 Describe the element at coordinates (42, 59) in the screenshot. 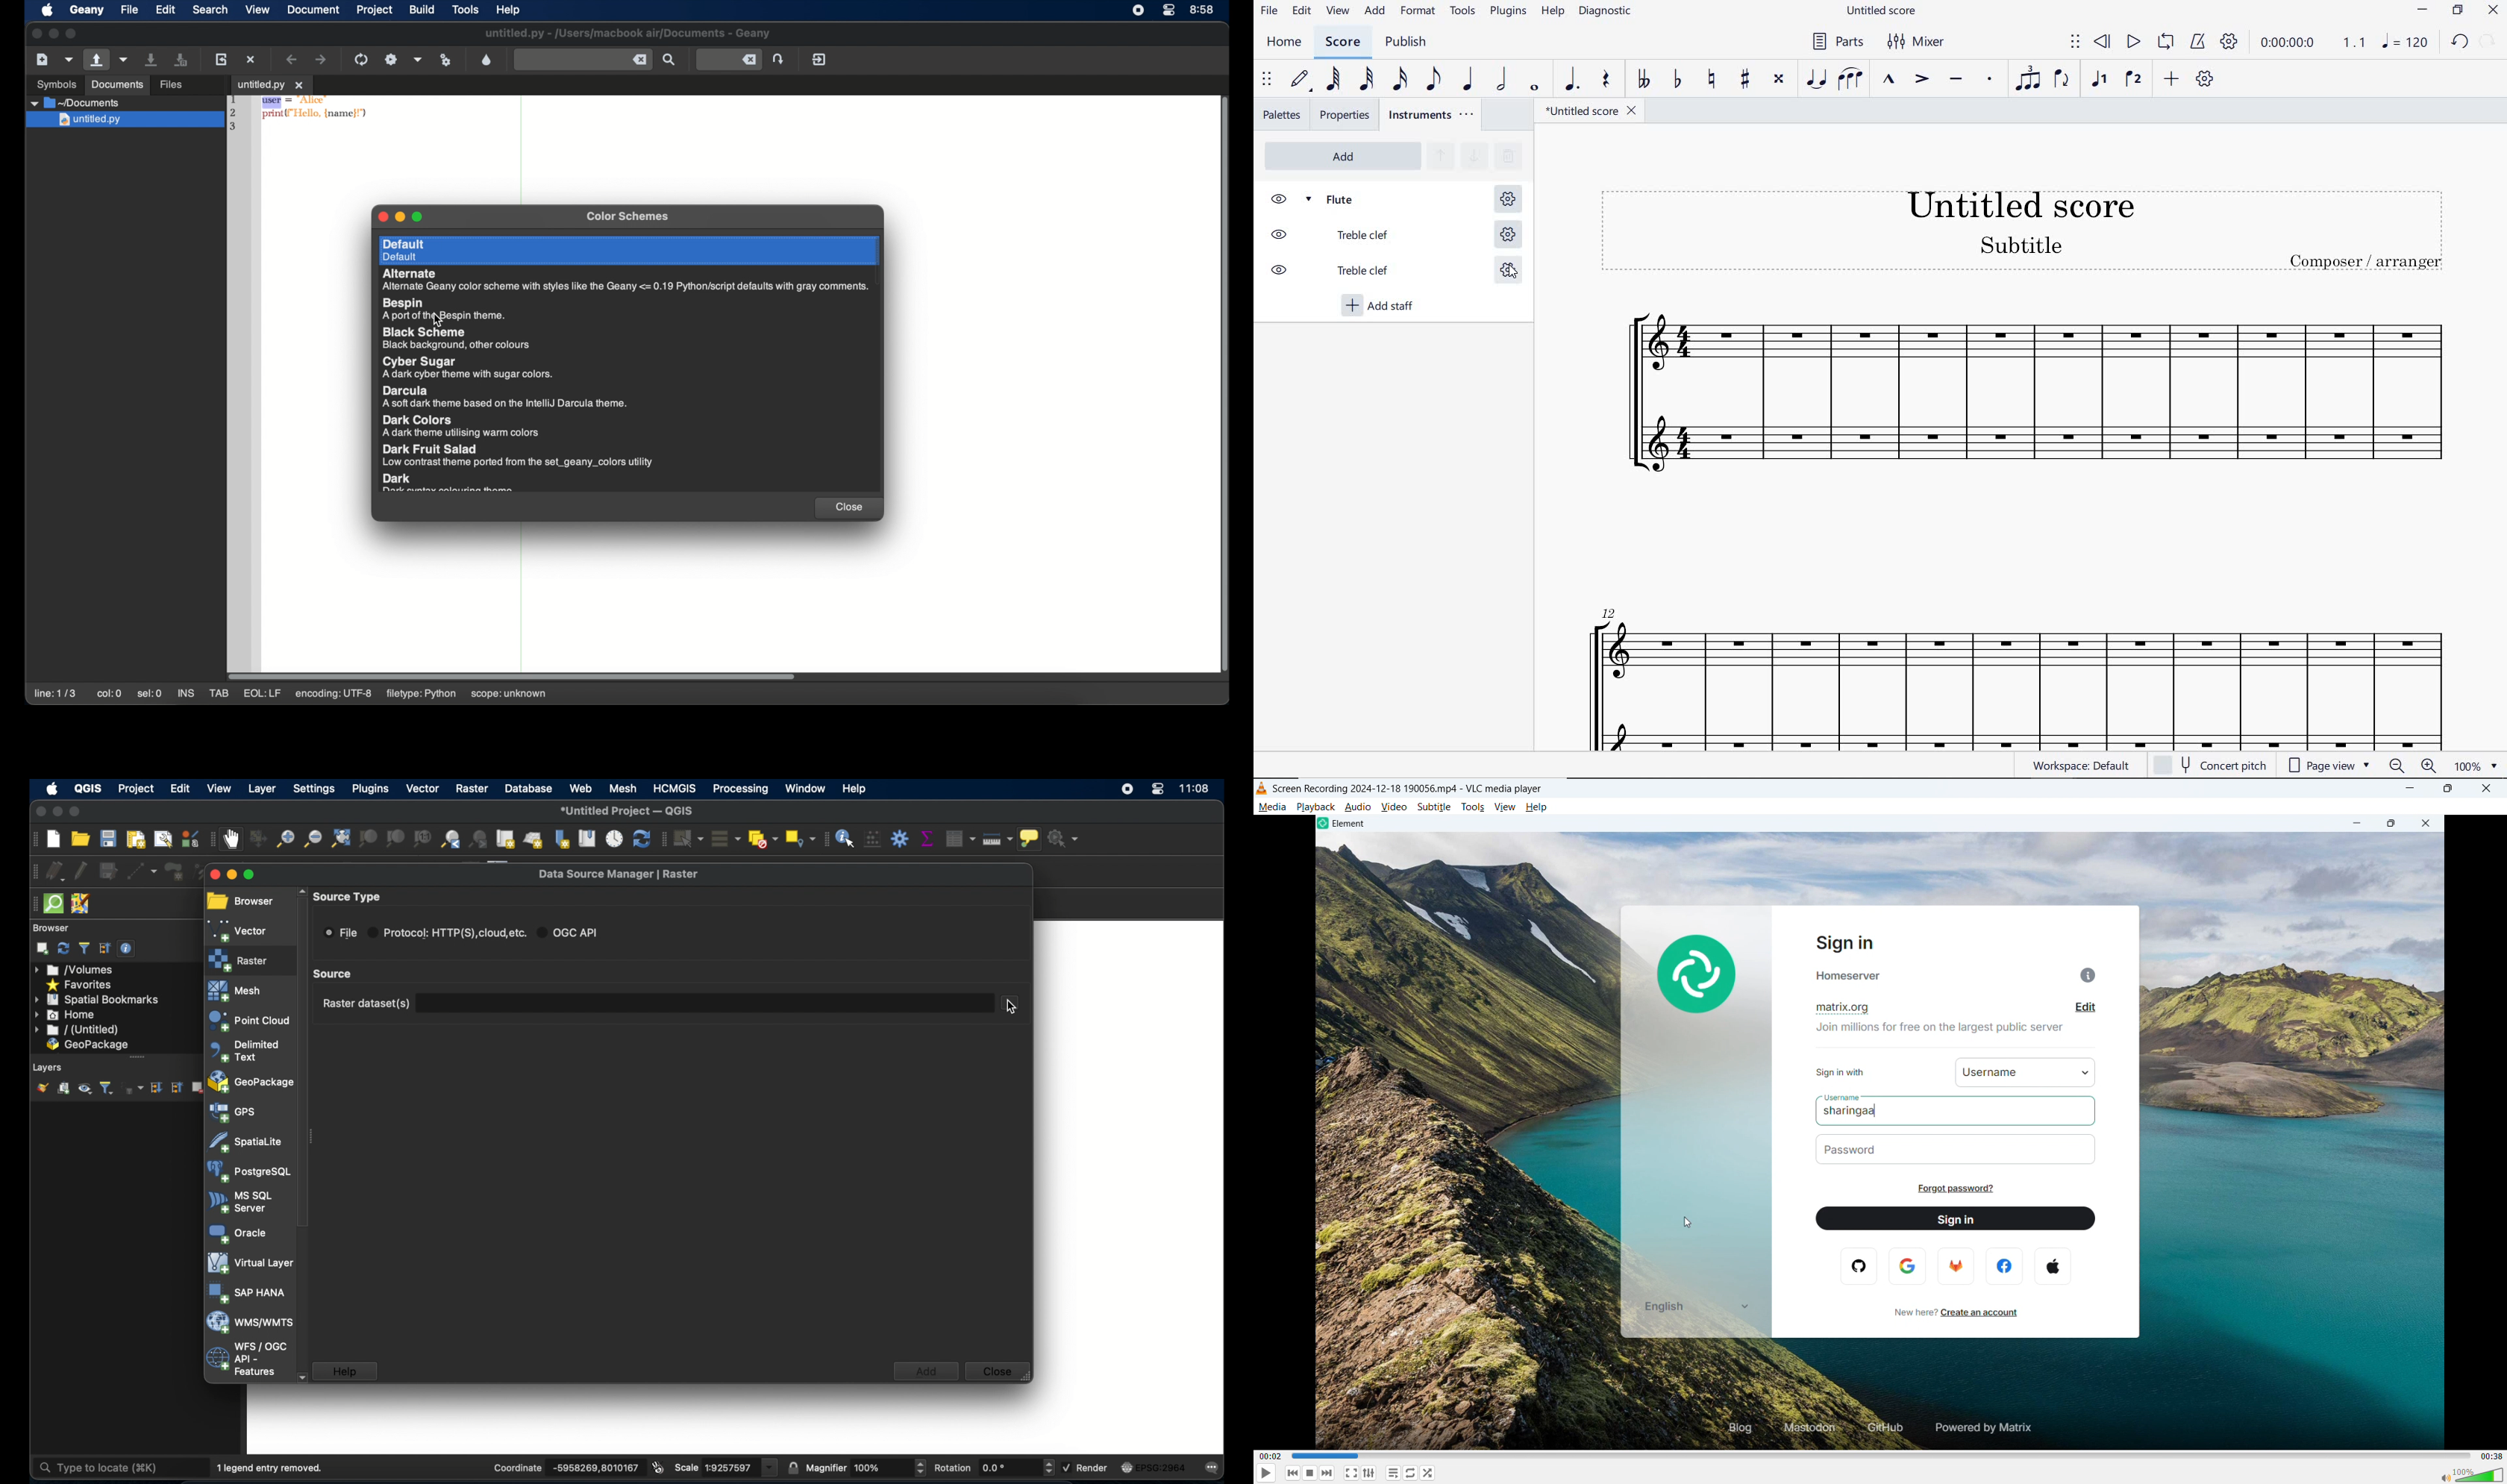

I see `create a new file` at that location.